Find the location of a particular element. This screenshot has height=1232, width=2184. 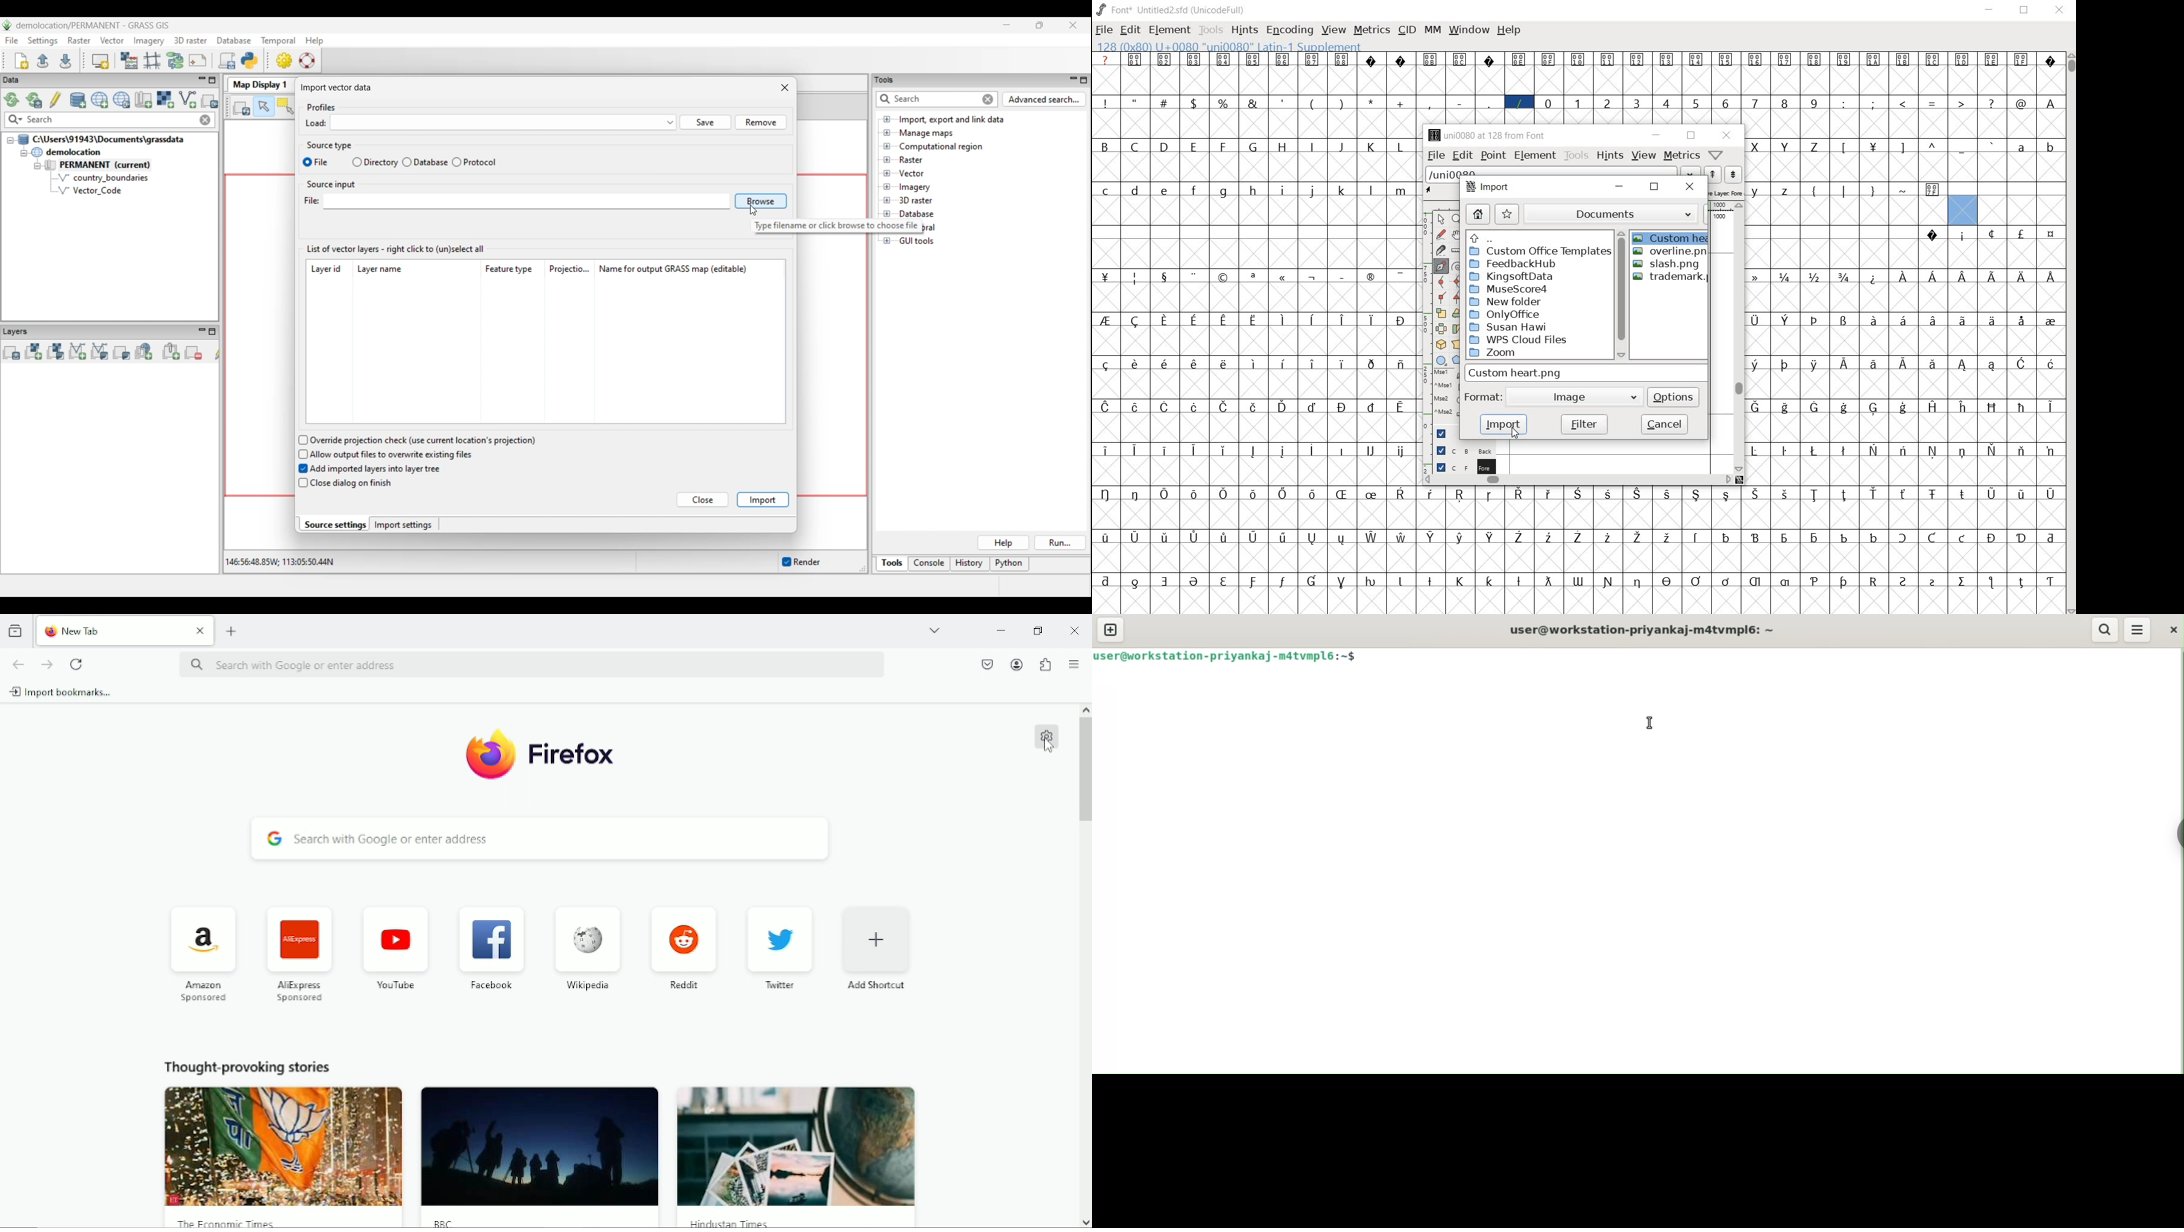

glyph is located at coordinates (1401, 191).